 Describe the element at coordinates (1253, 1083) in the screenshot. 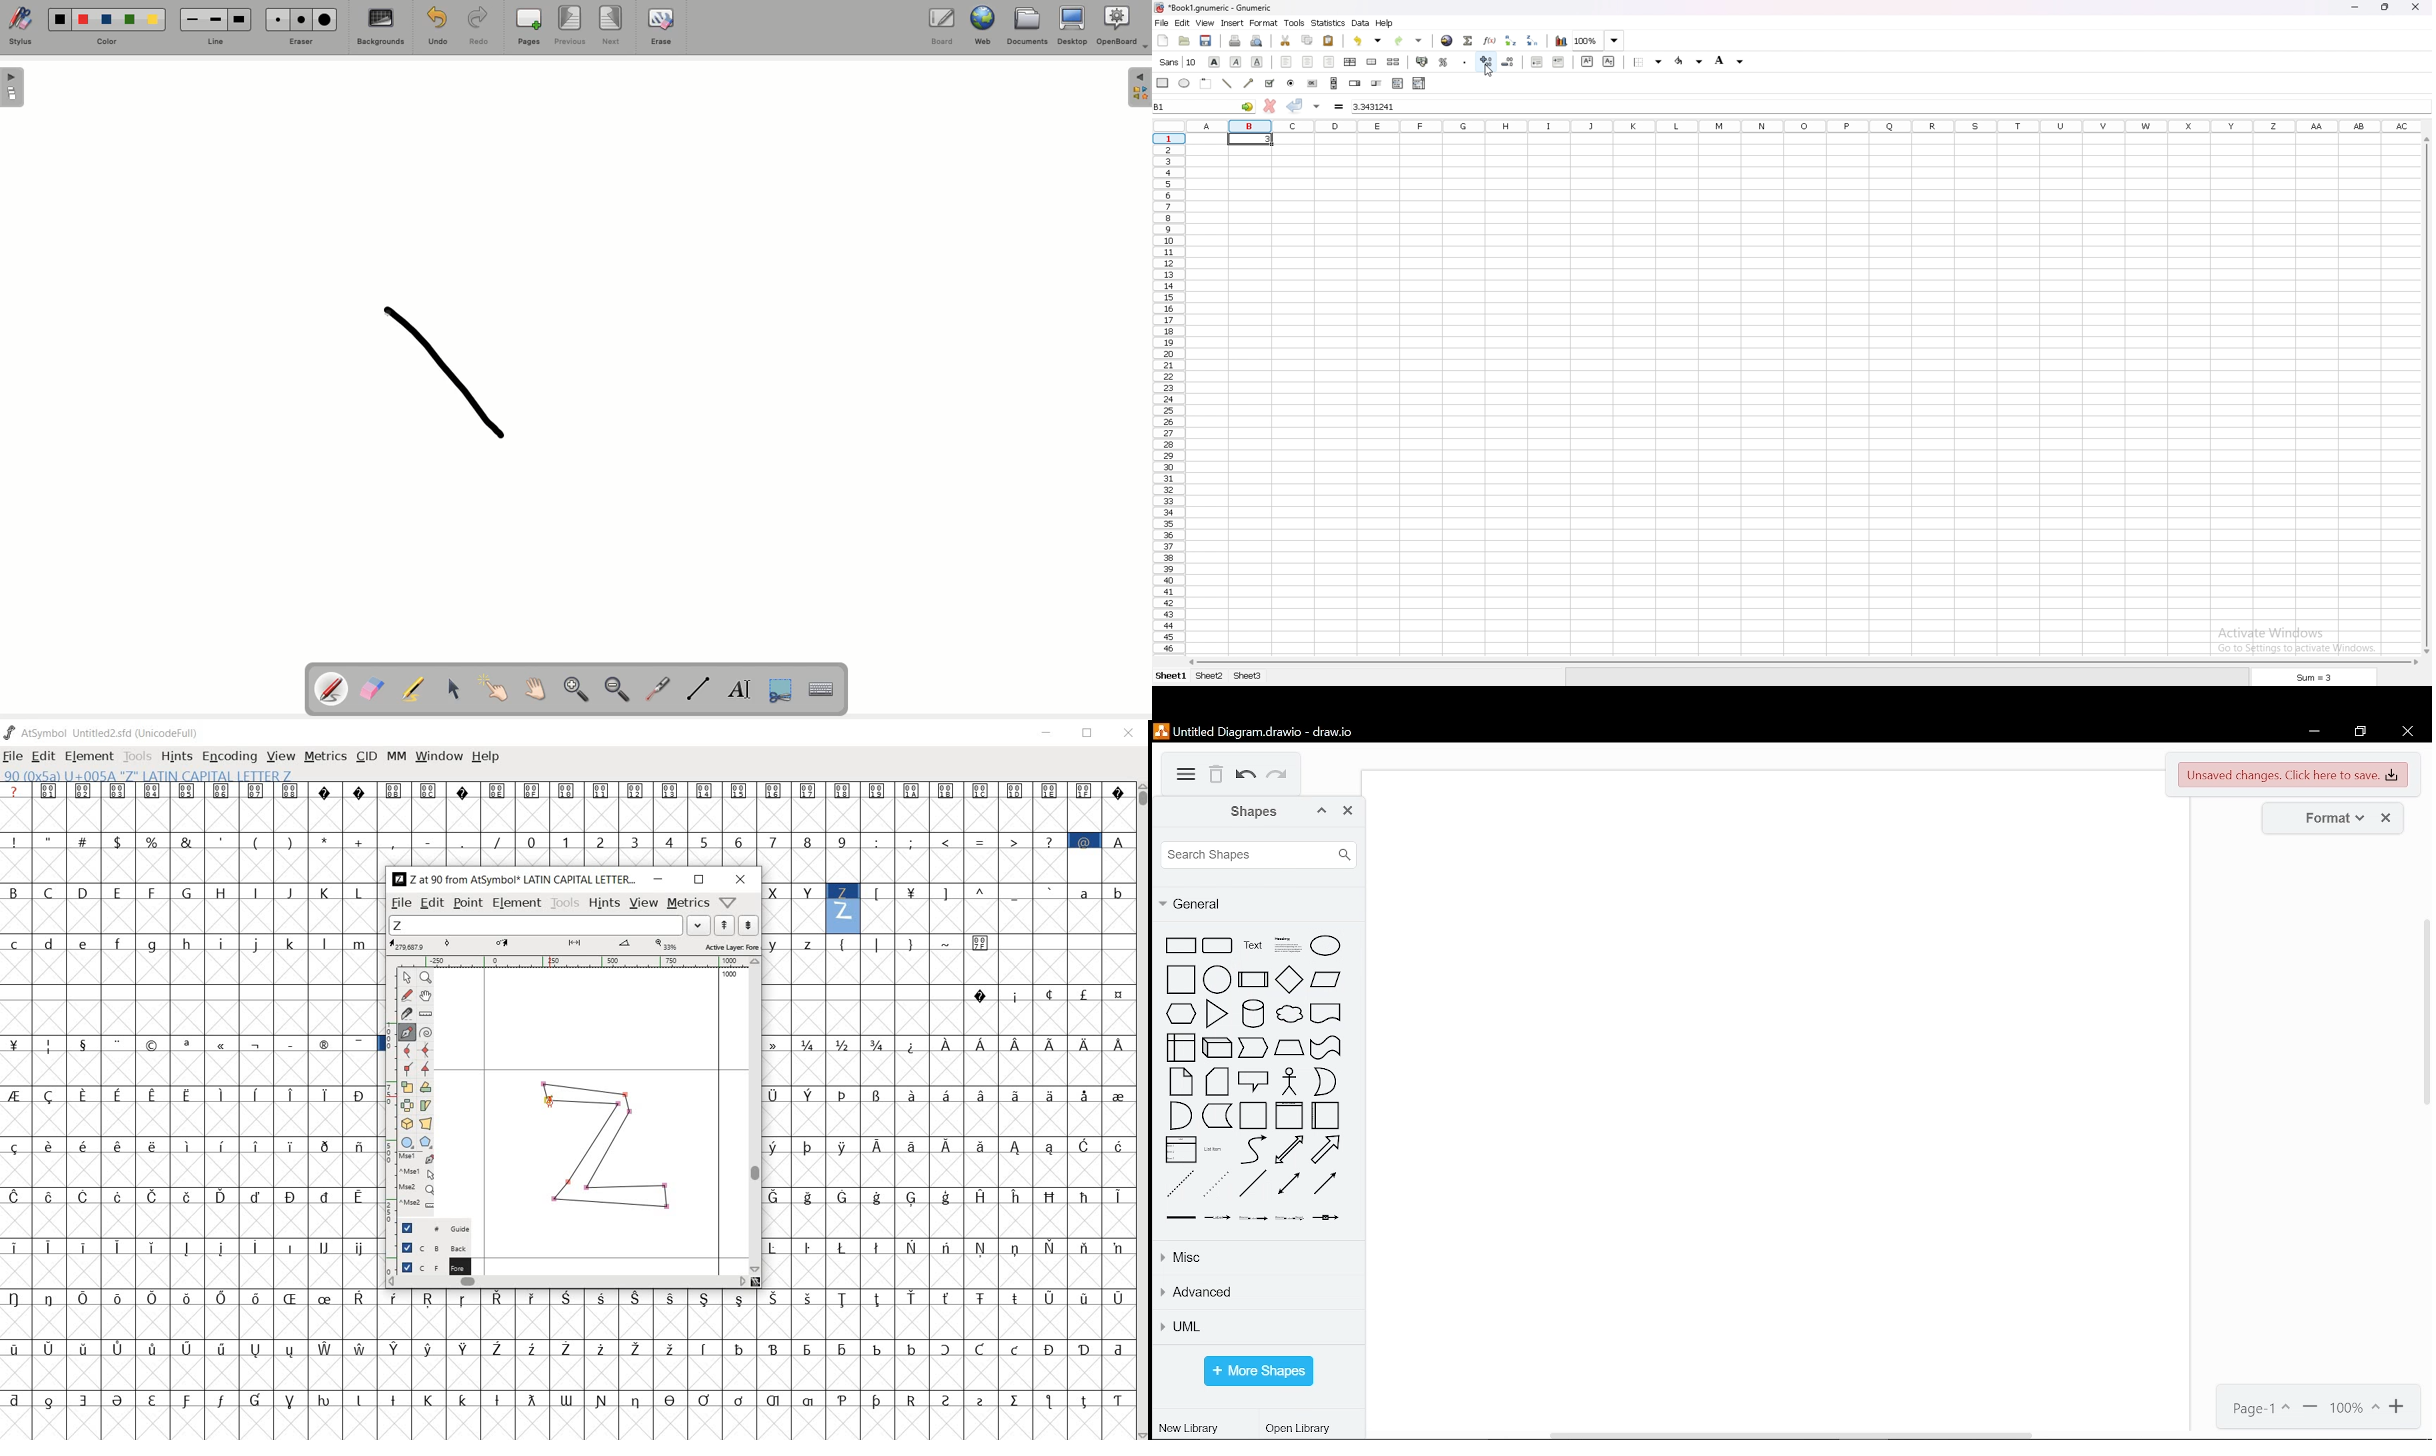

I see `callout` at that location.